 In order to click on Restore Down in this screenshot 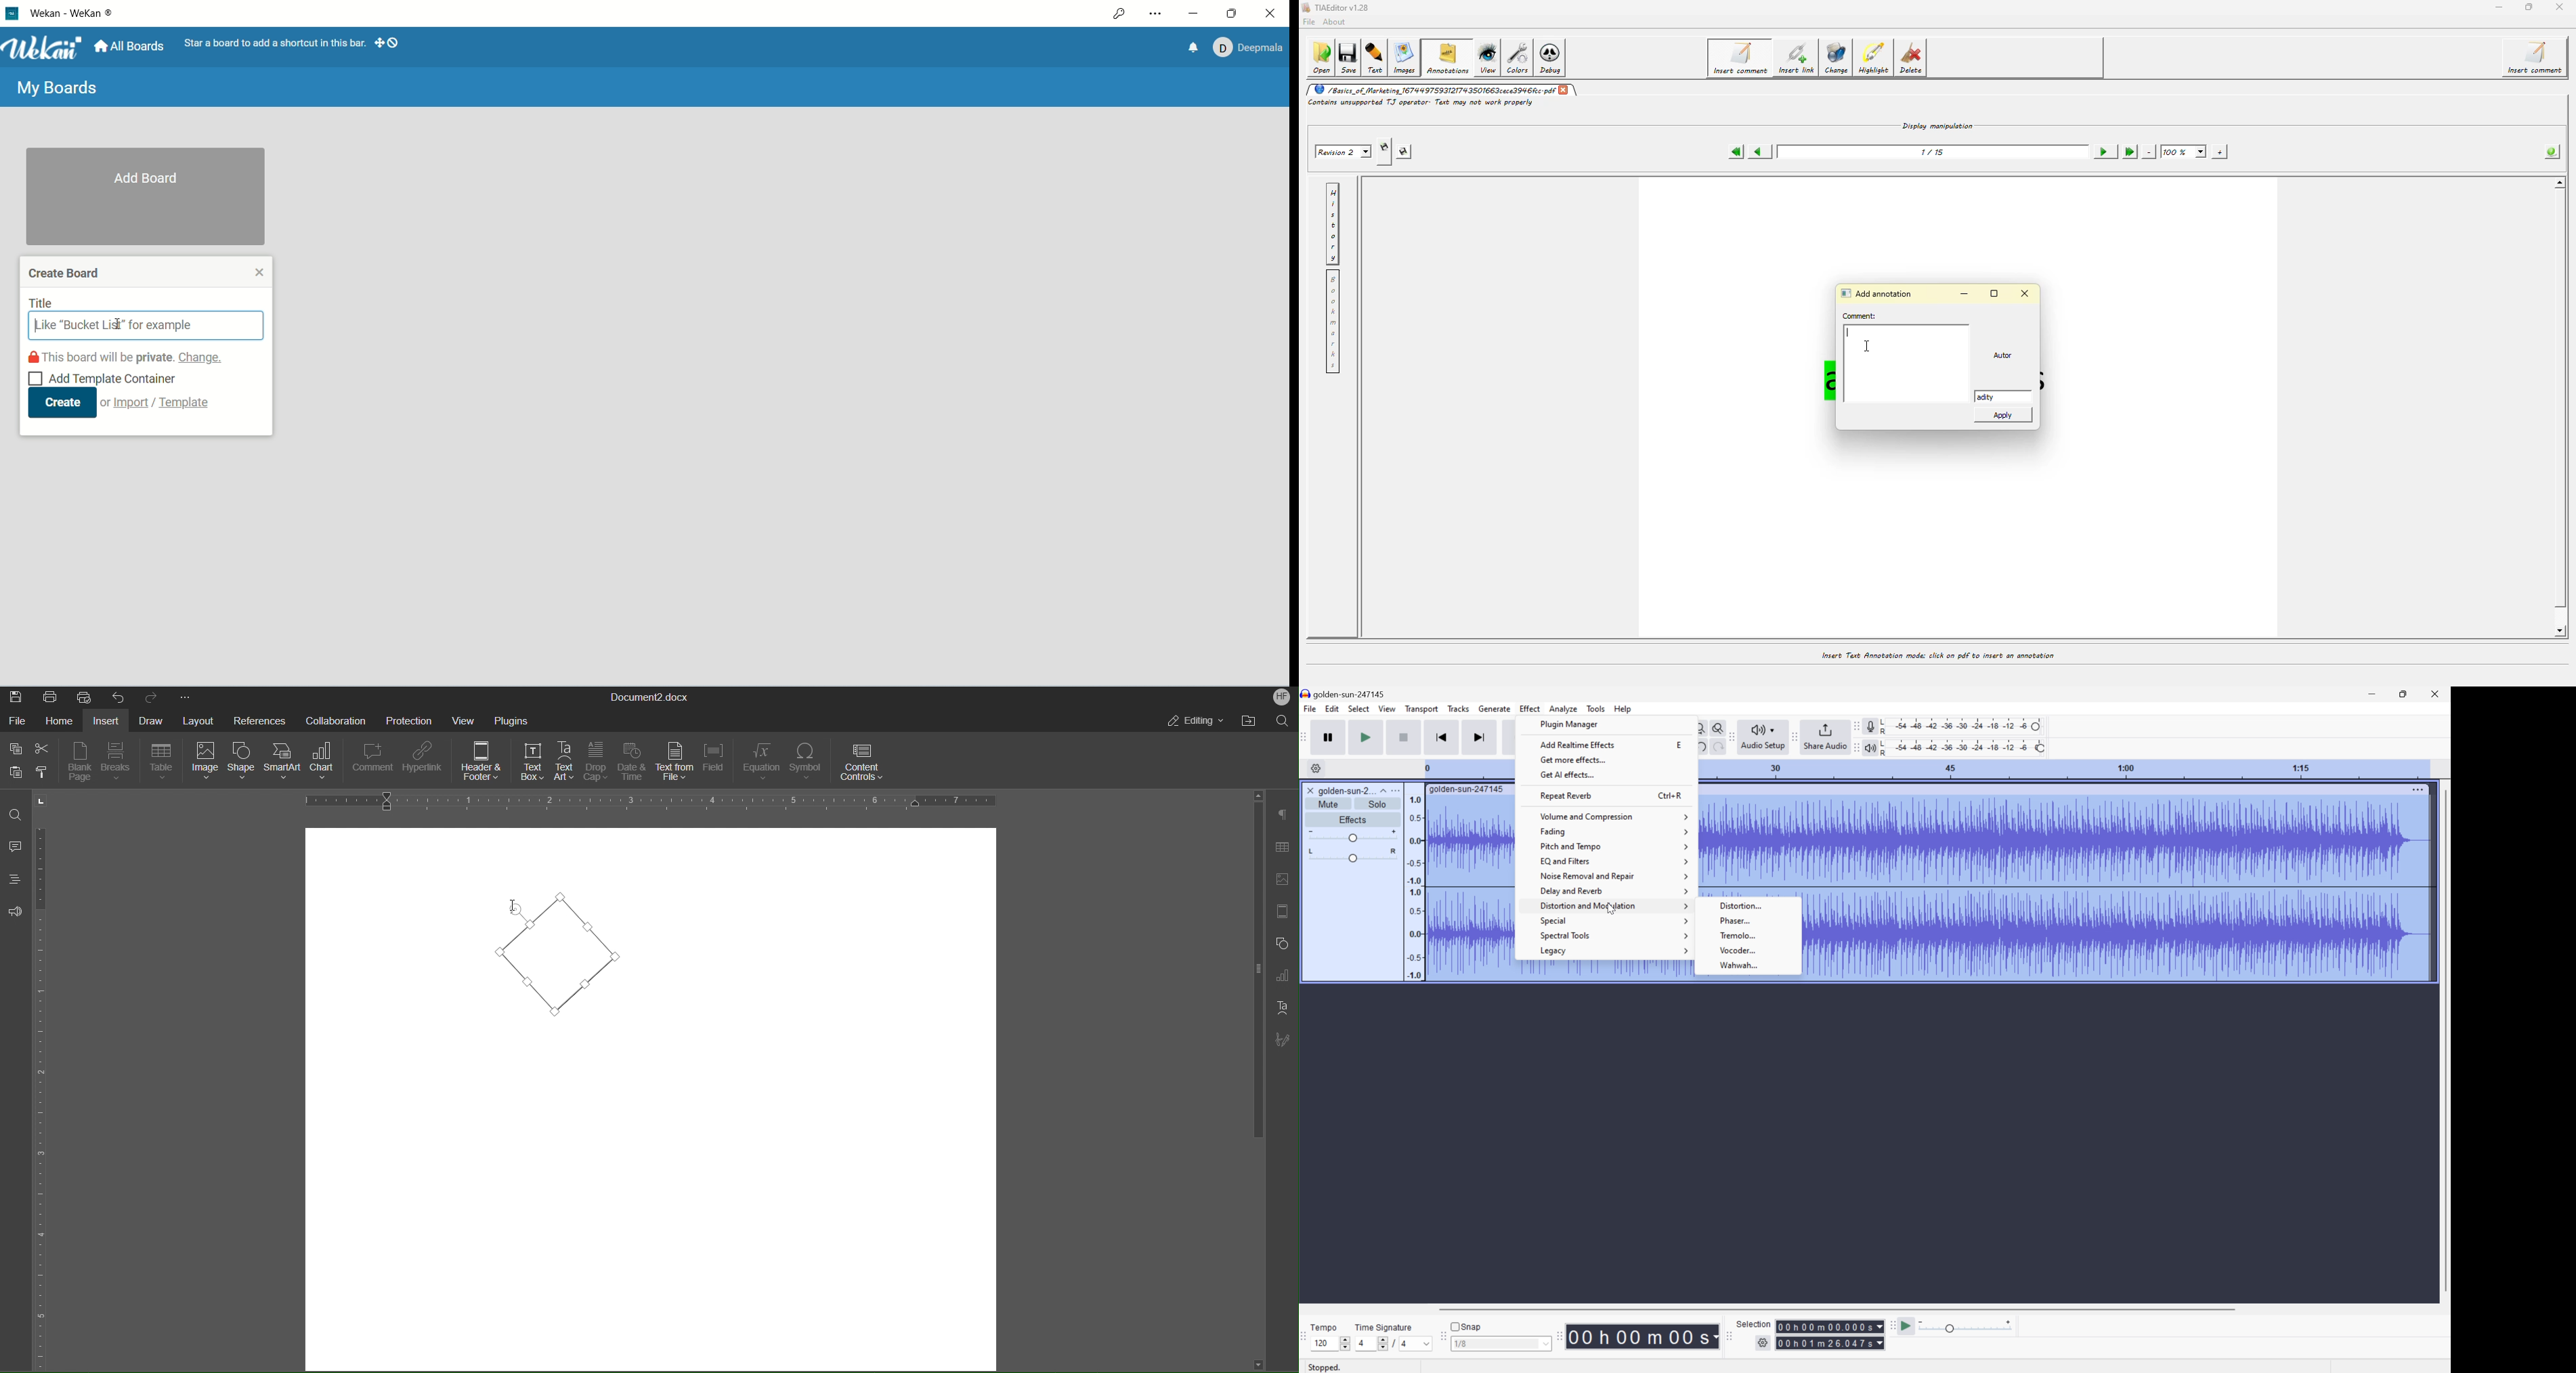, I will do `click(2403, 694)`.